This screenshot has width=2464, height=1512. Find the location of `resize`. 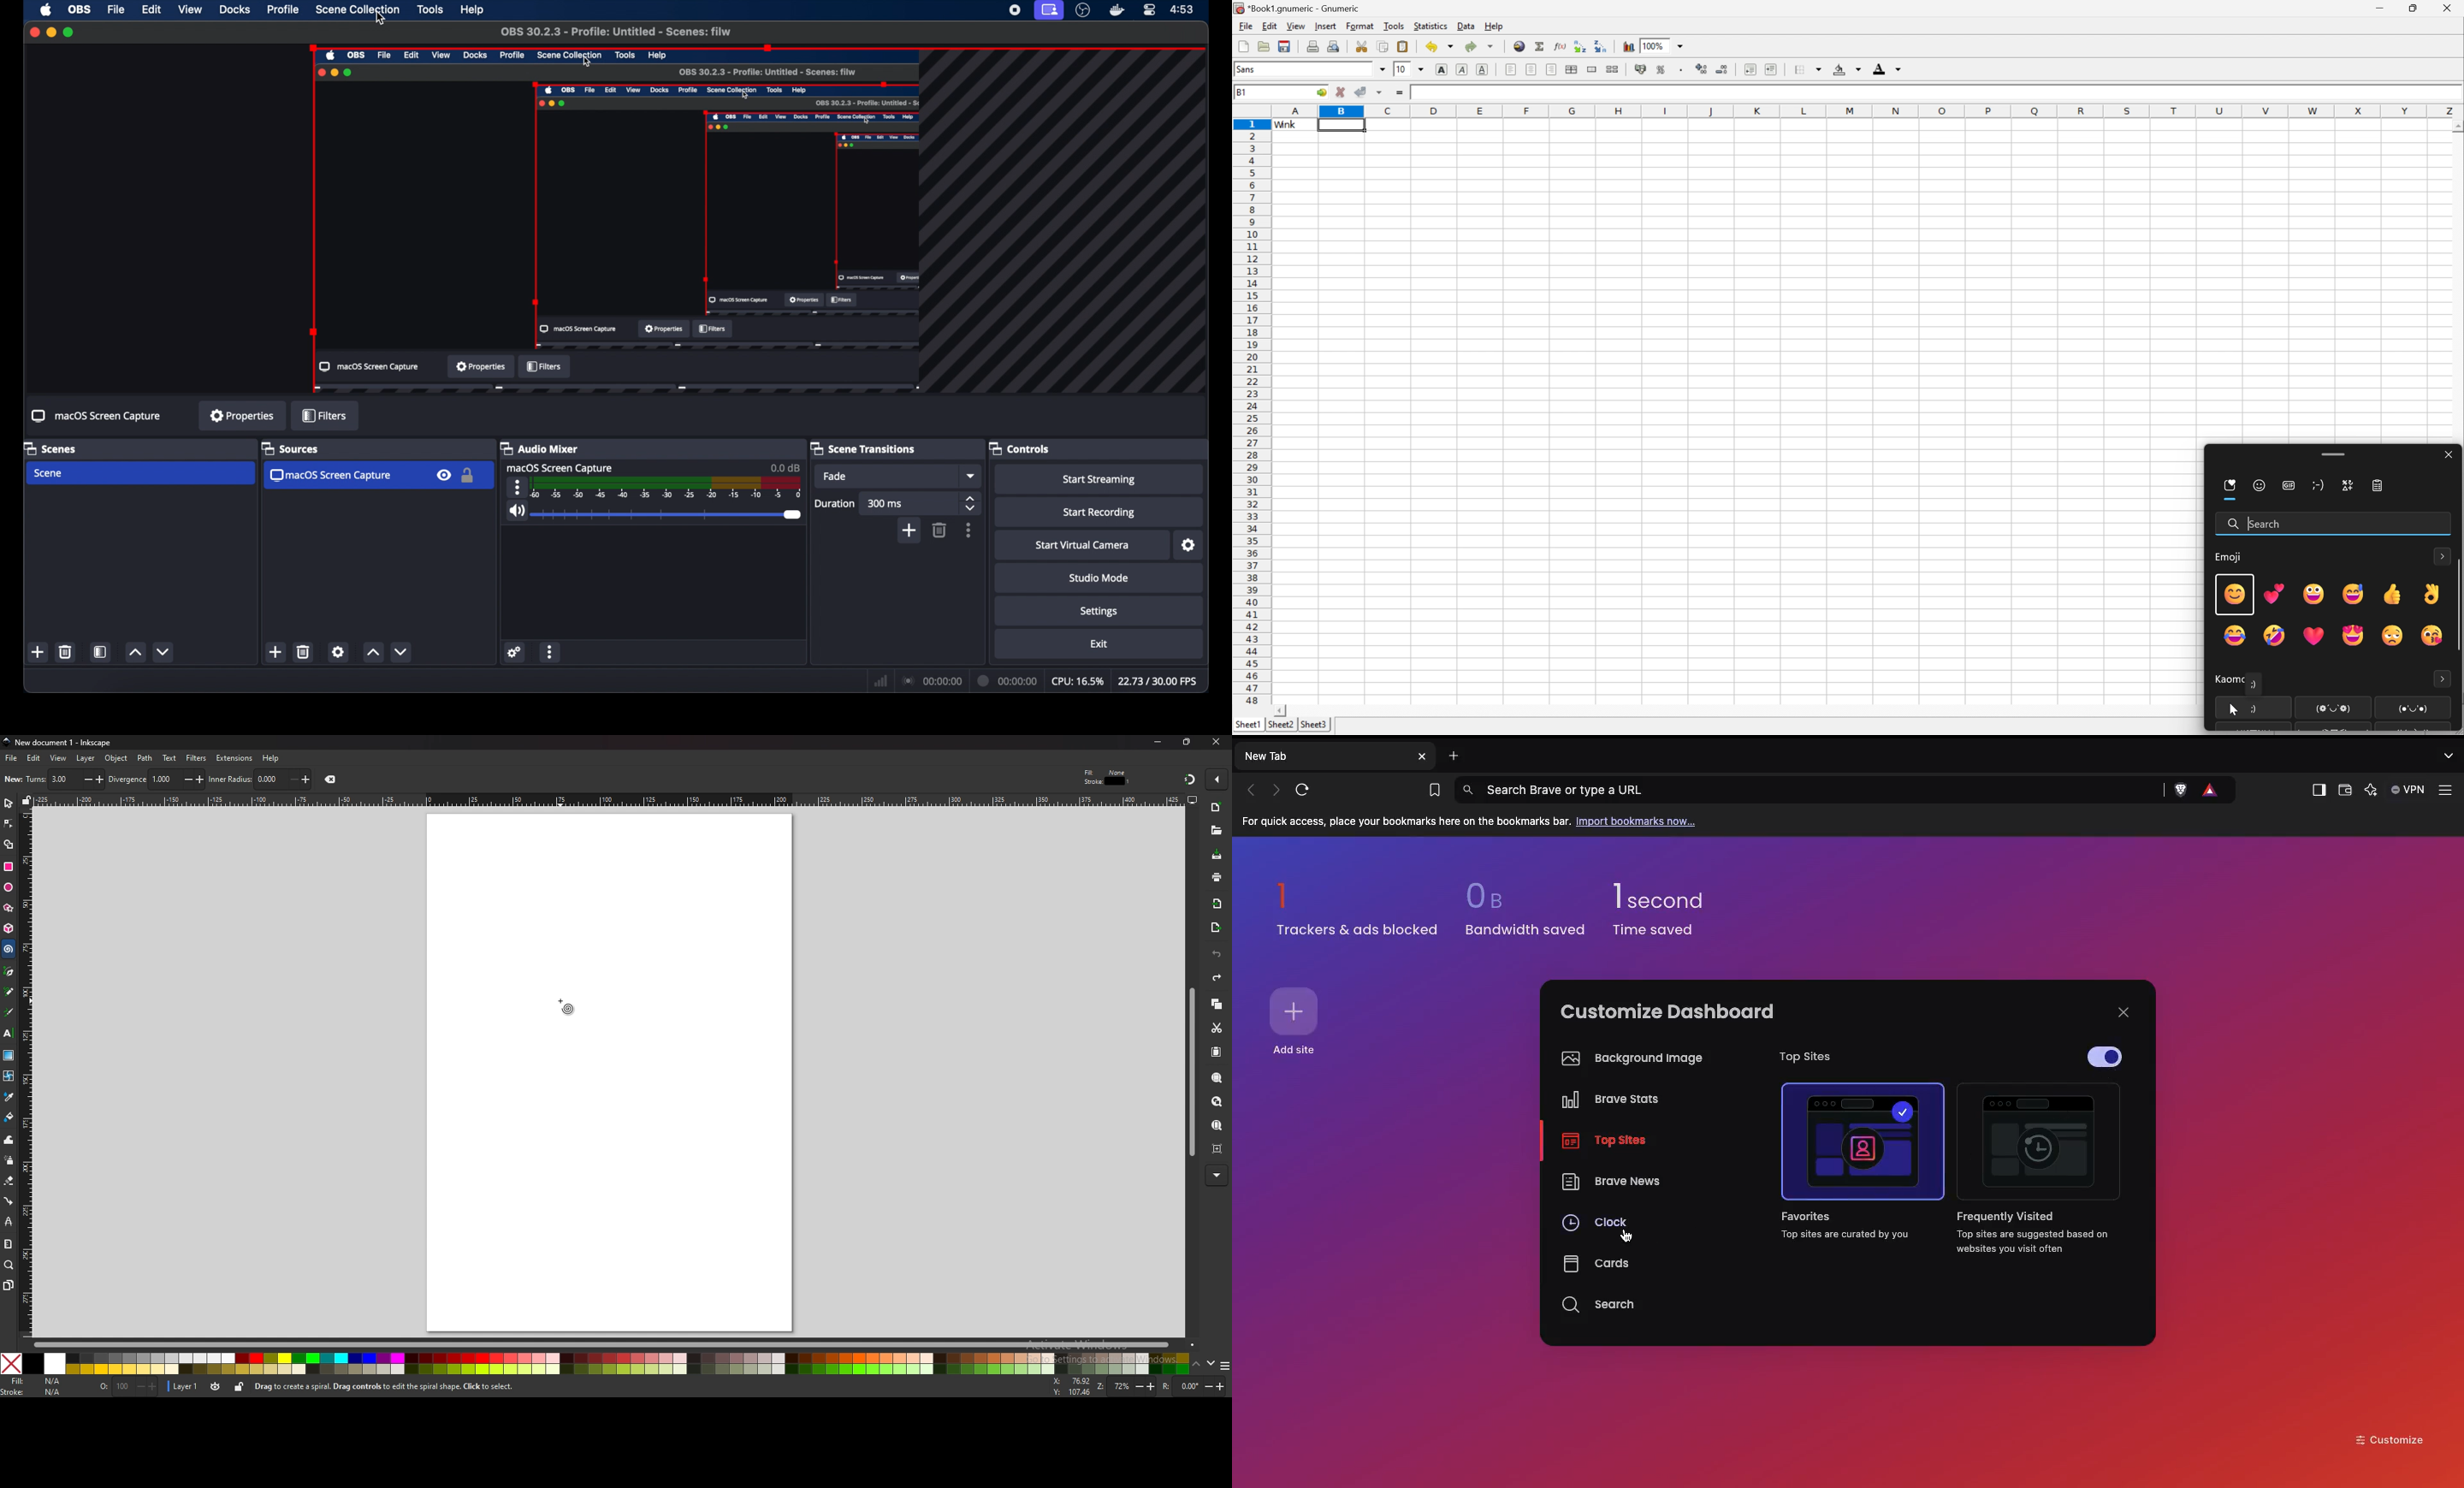

resize is located at coordinates (1187, 743).